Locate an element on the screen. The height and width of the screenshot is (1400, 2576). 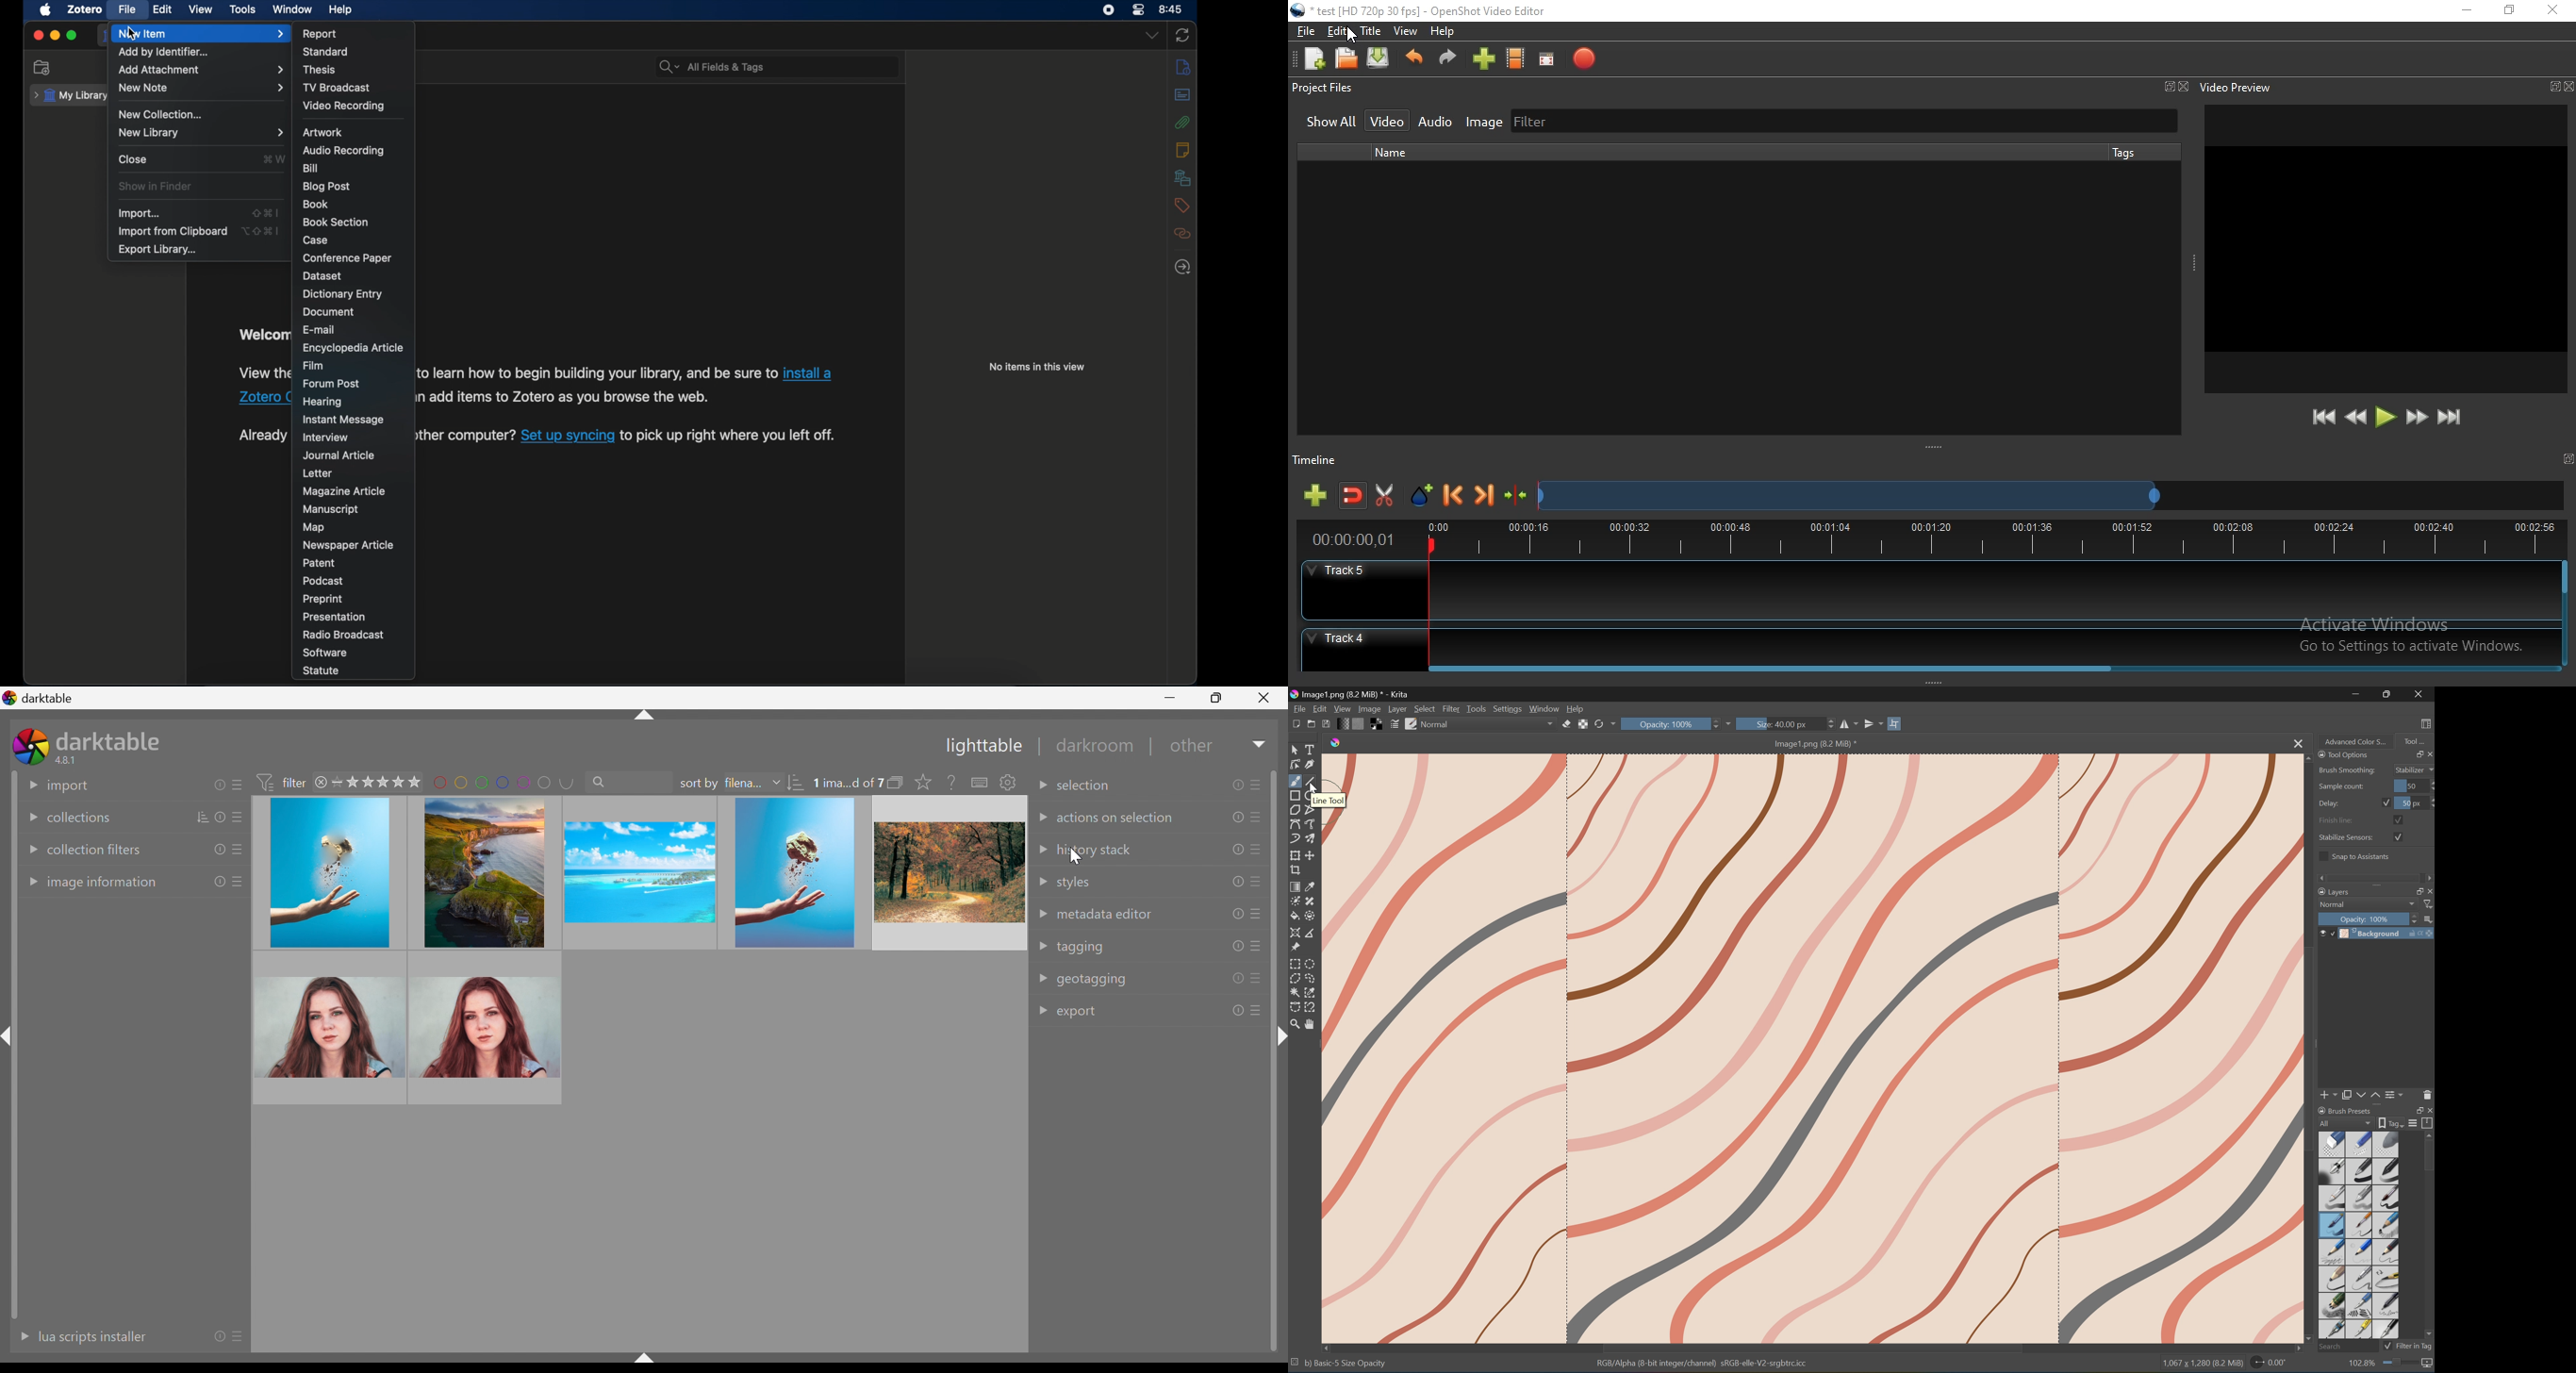
presentation is located at coordinates (336, 617).